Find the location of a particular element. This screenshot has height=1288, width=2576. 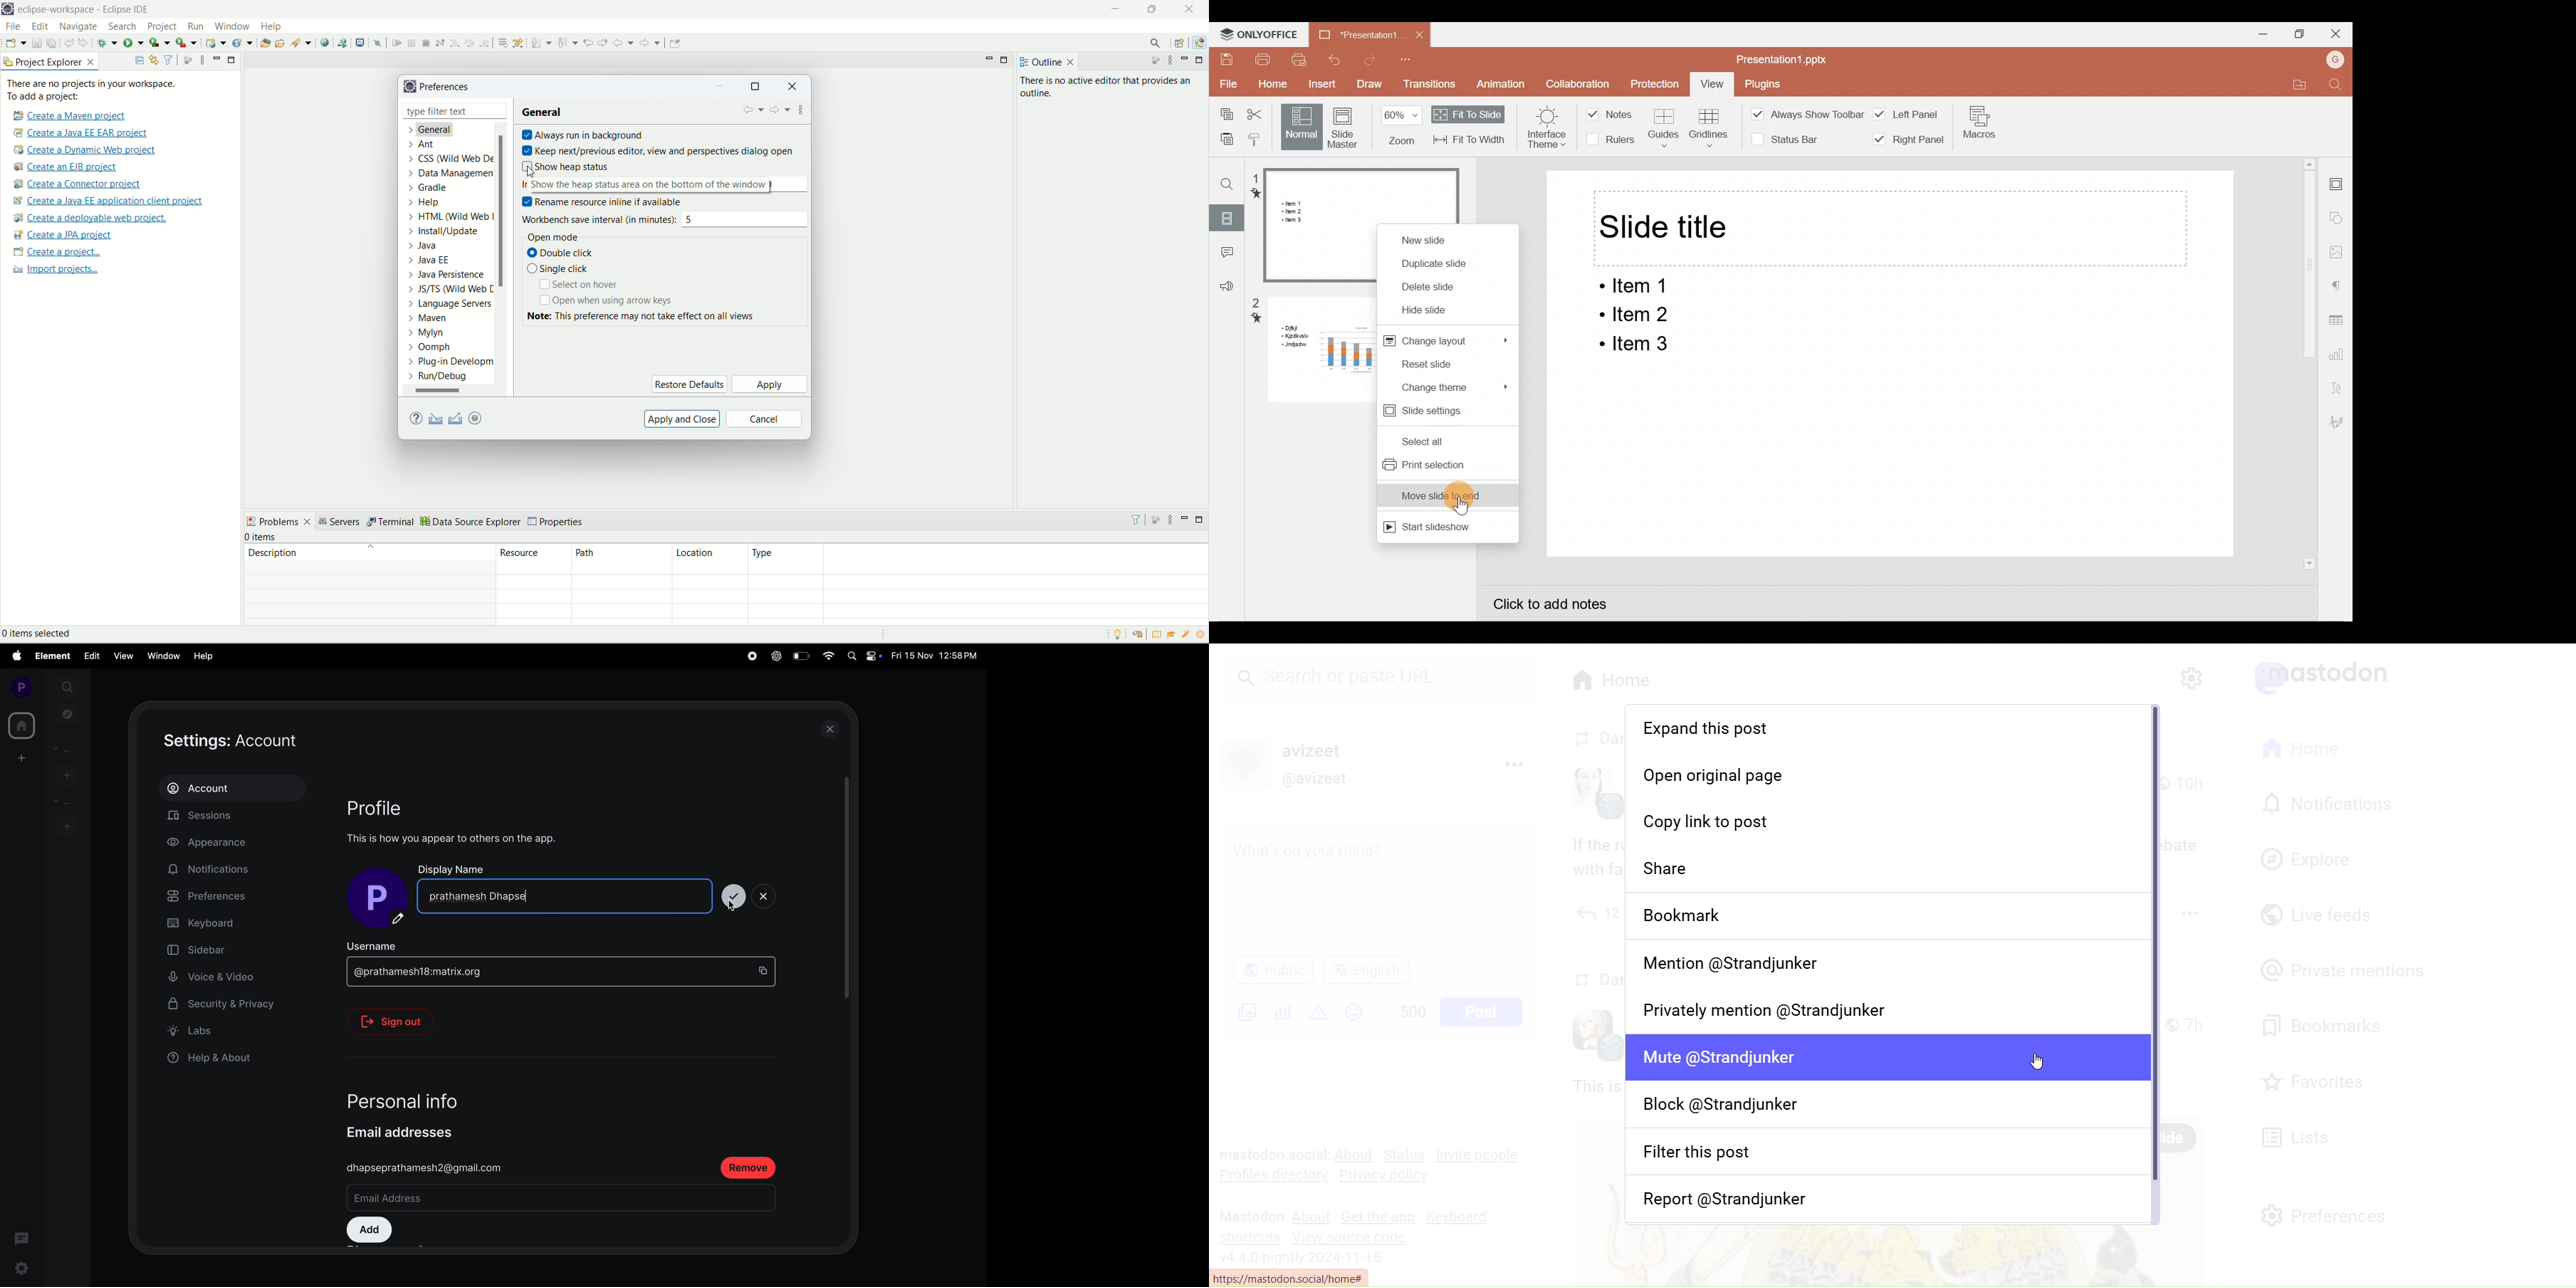

apply is located at coordinates (736, 895).